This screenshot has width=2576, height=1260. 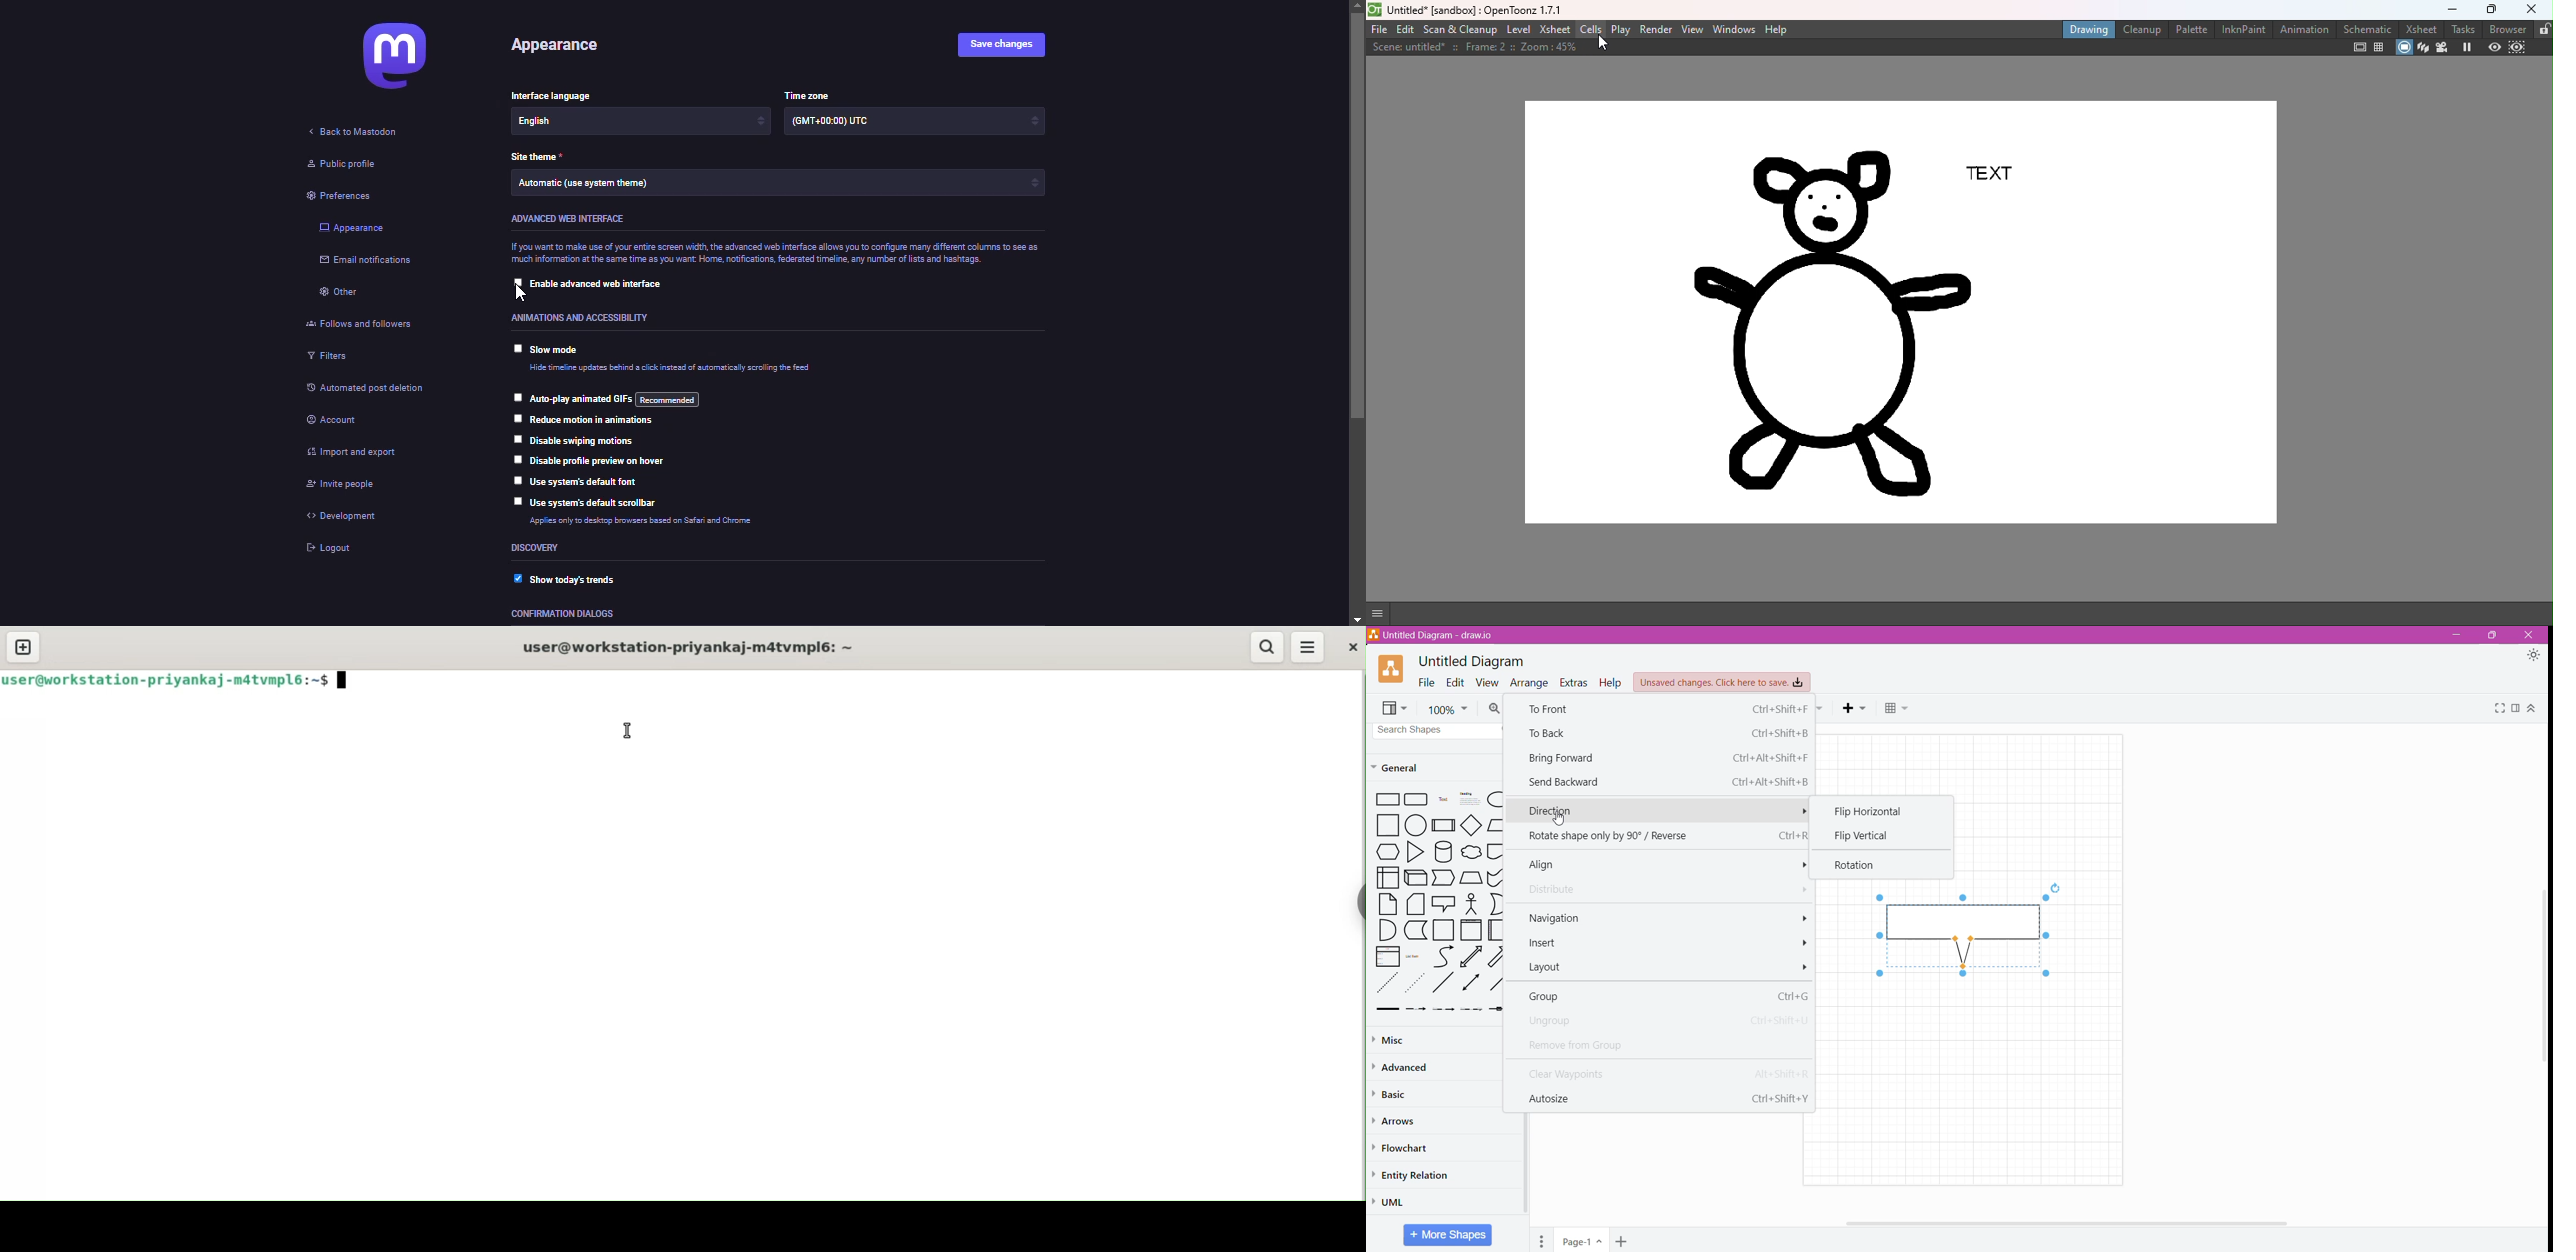 What do you see at coordinates (344, 519) in the screenshot?
I see `development` at bounding box center [344, 519].